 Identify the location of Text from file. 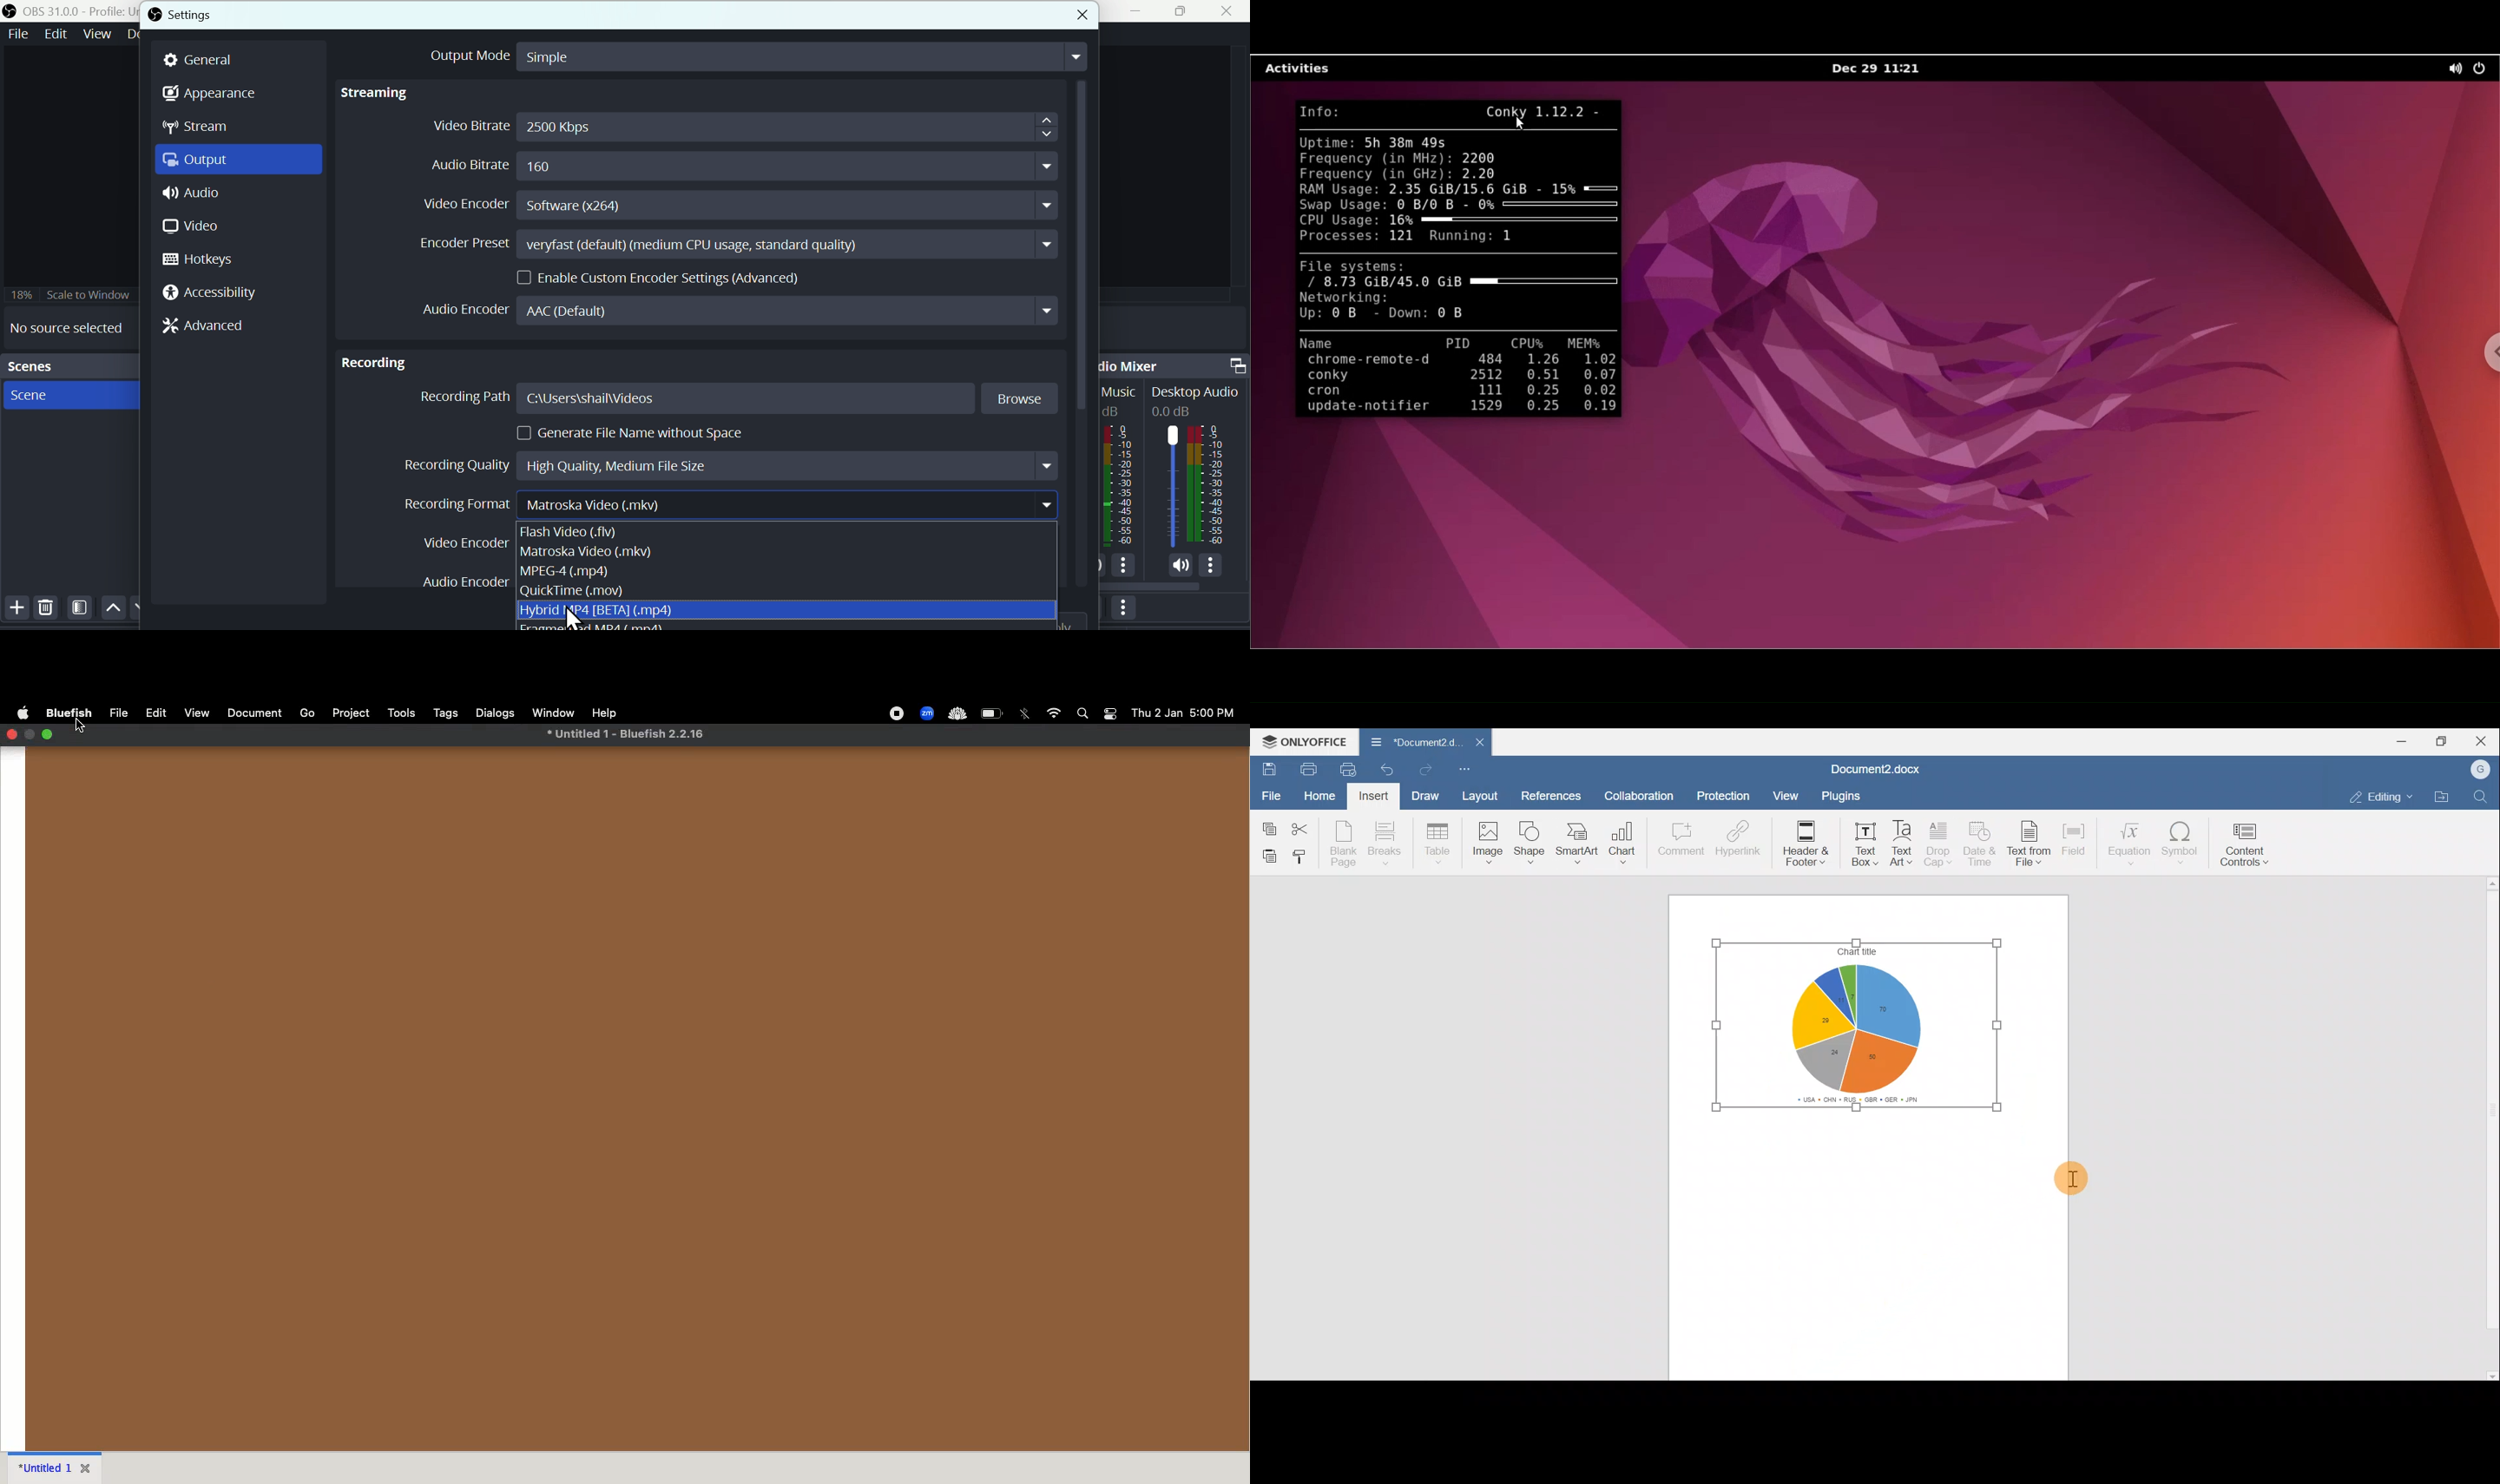
(2031, 841).